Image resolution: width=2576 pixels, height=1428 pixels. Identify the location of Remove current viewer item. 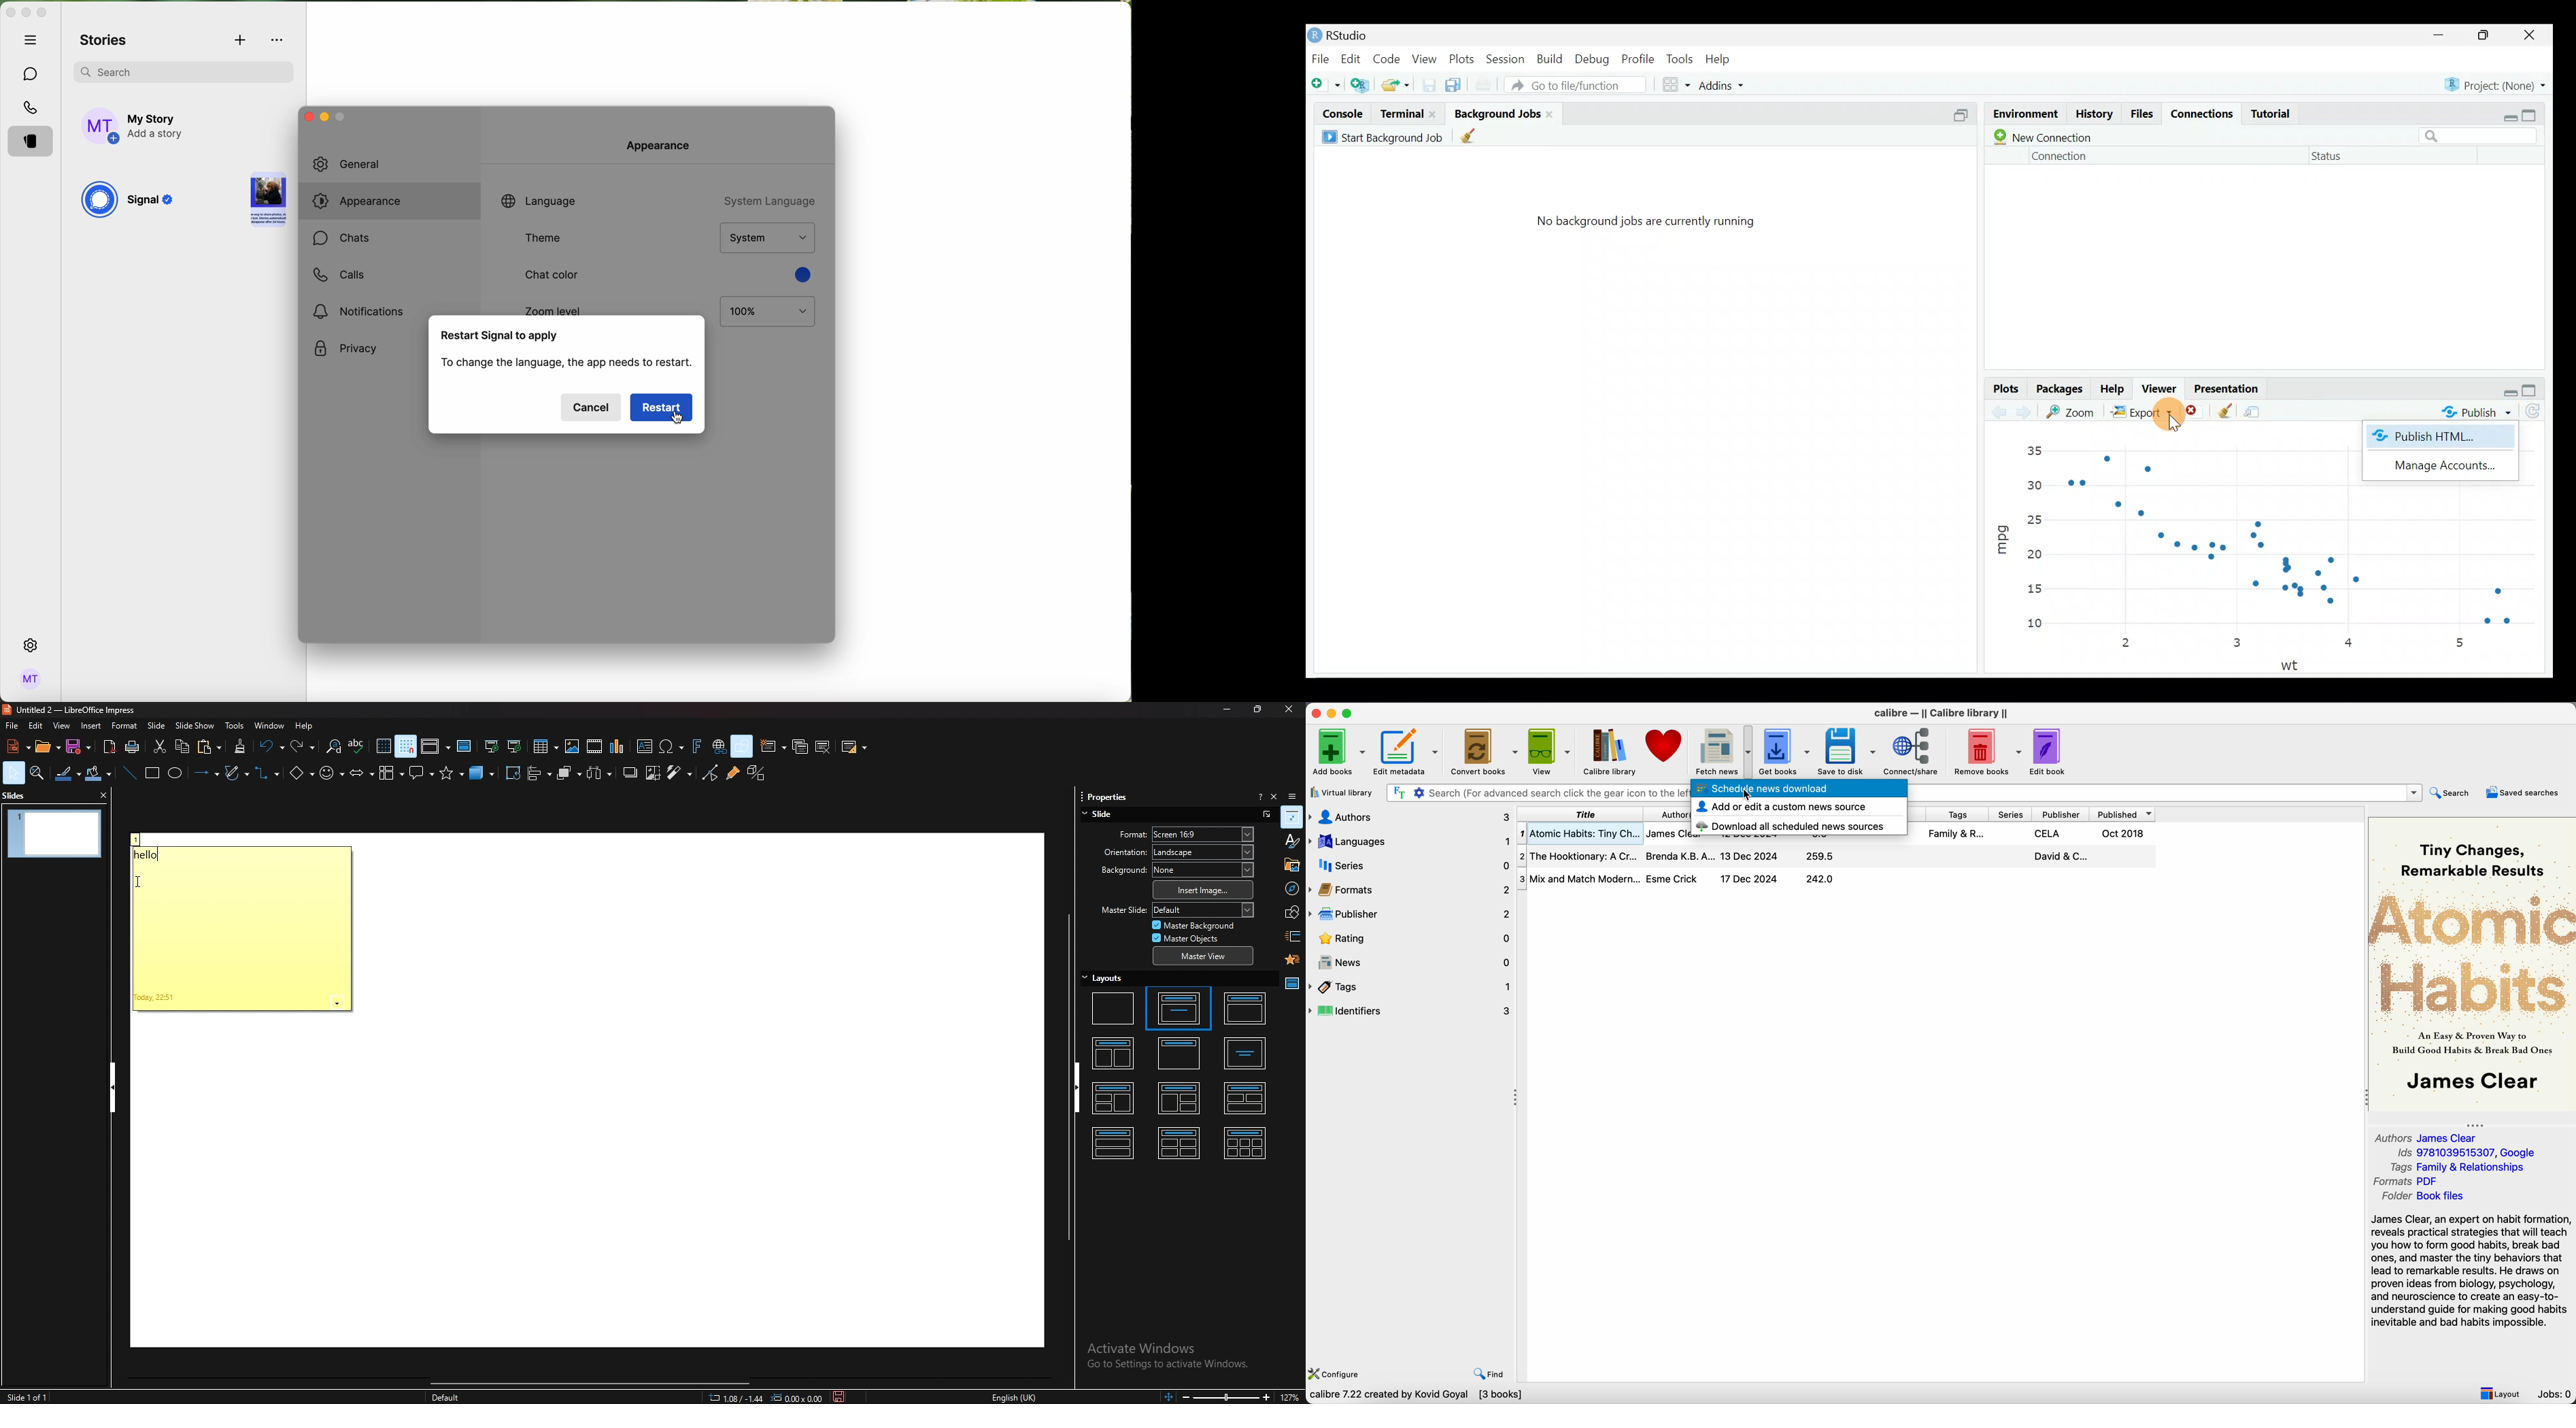
(2196, 411).